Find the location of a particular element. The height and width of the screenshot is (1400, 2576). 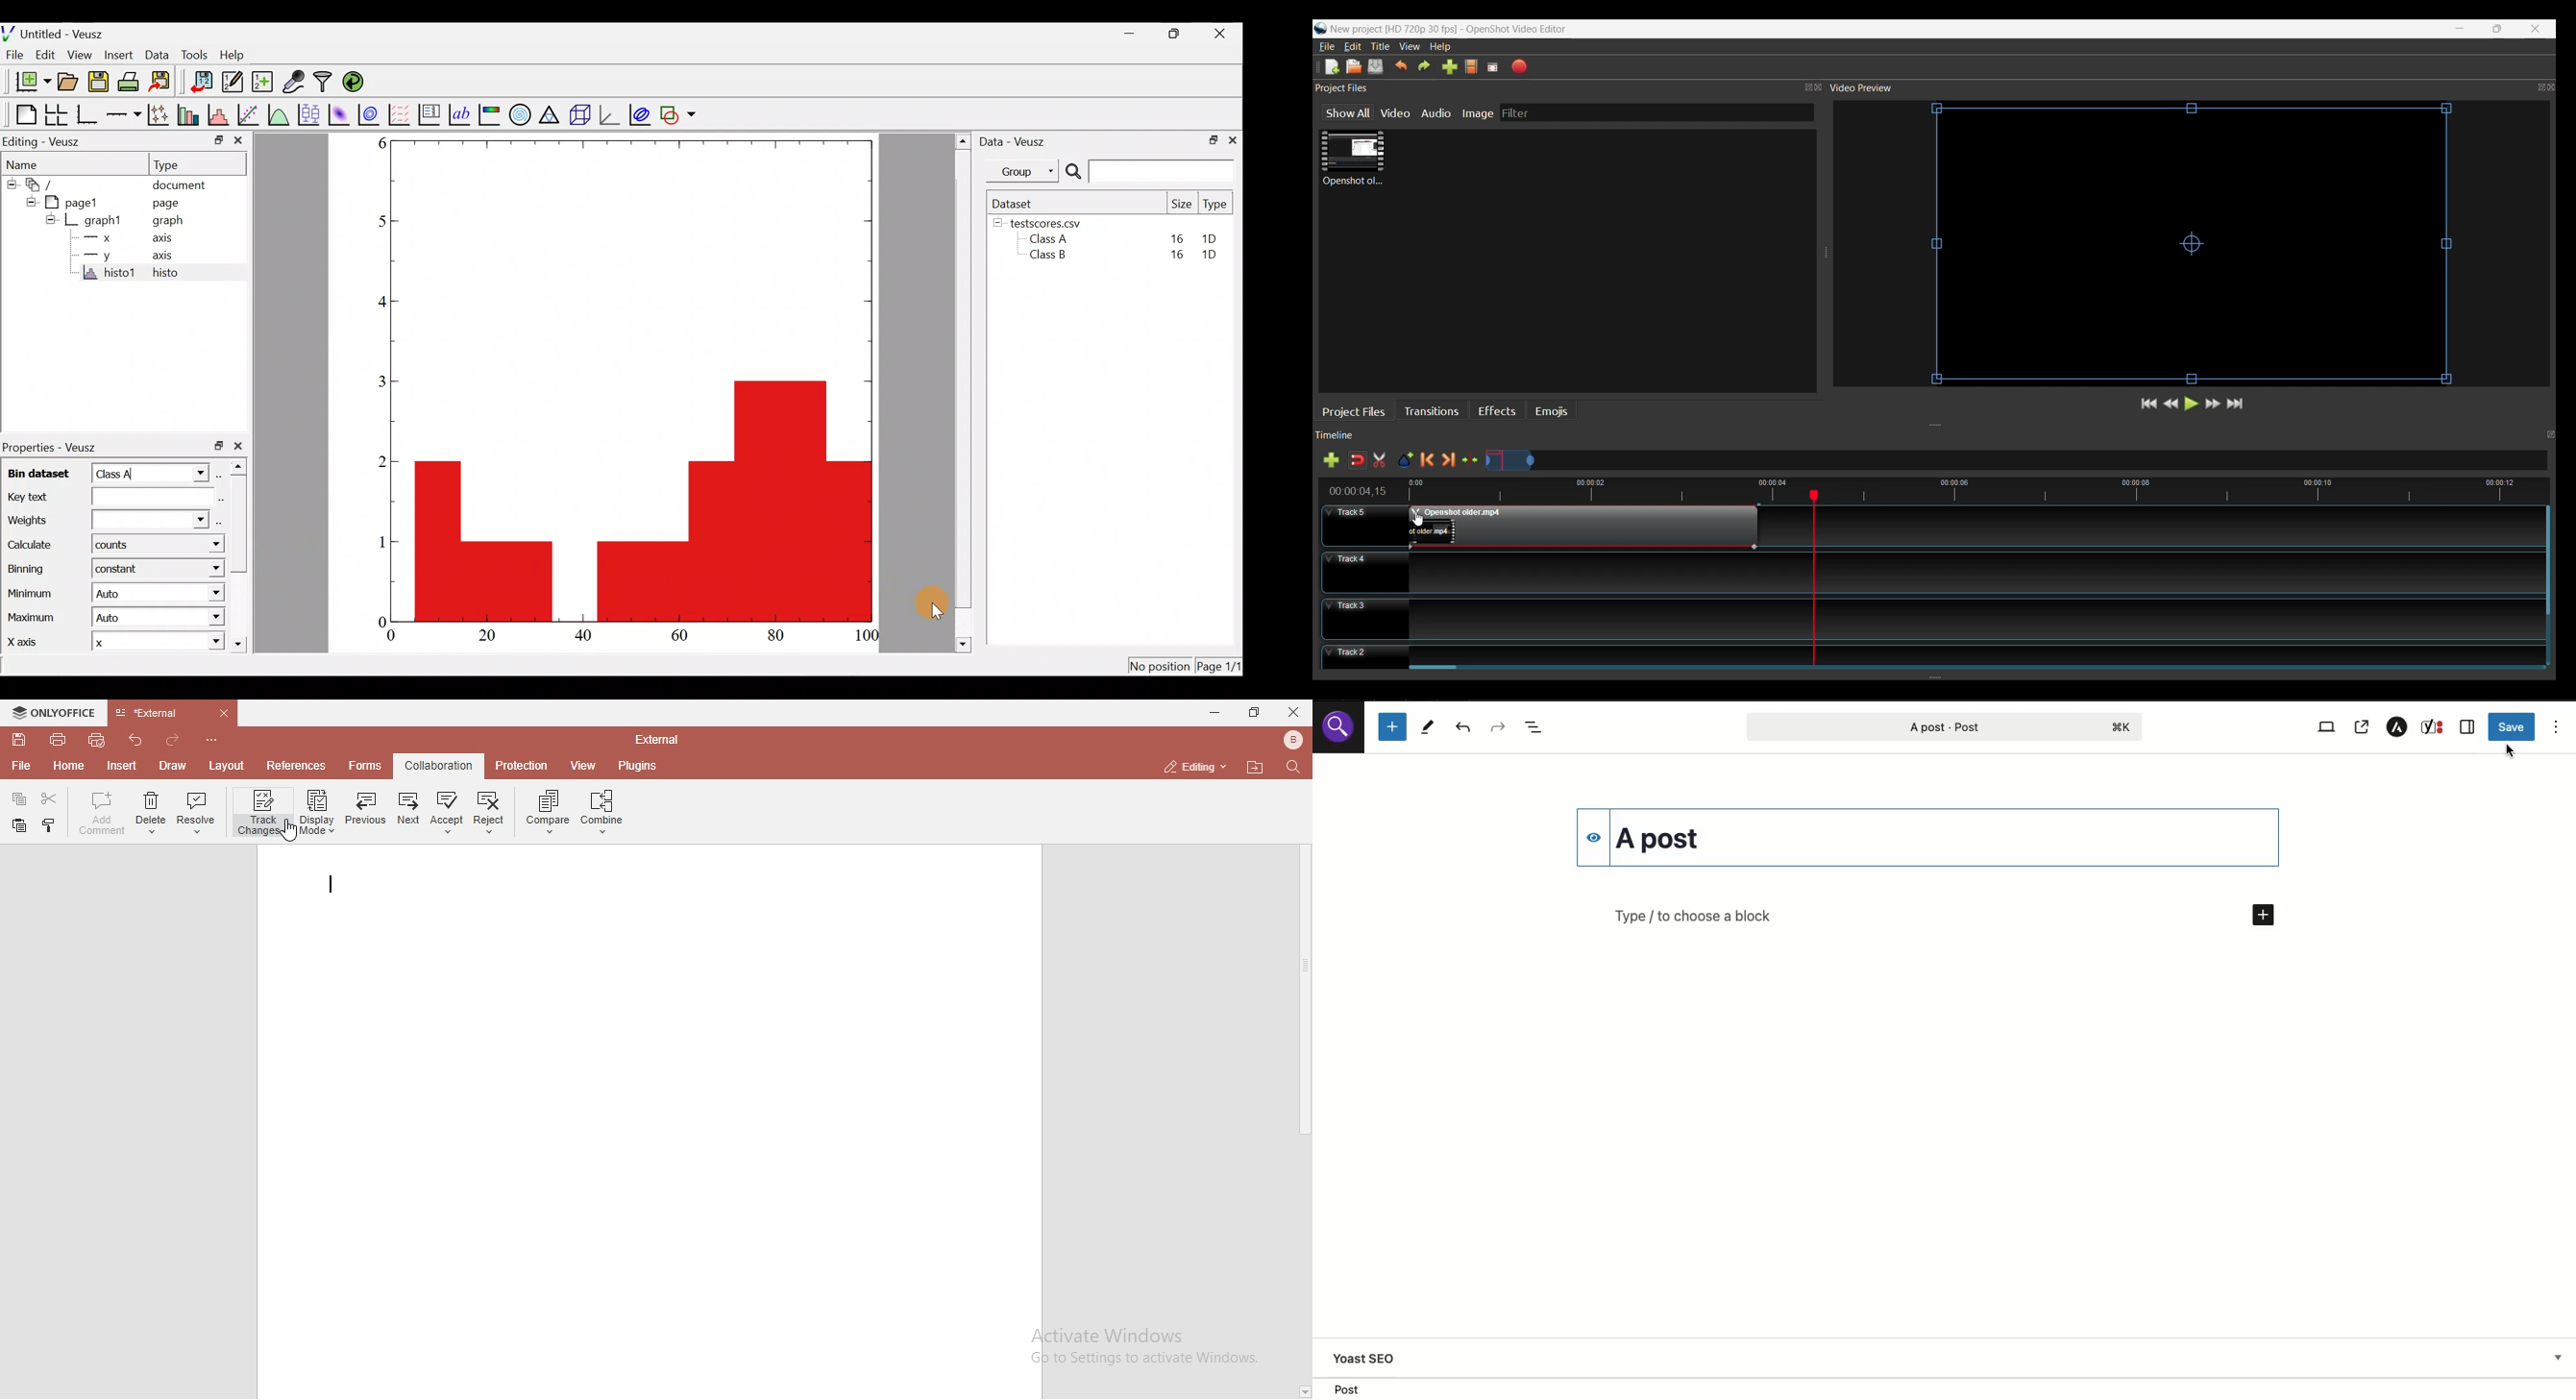

1 is located at coordinates (378, 541).